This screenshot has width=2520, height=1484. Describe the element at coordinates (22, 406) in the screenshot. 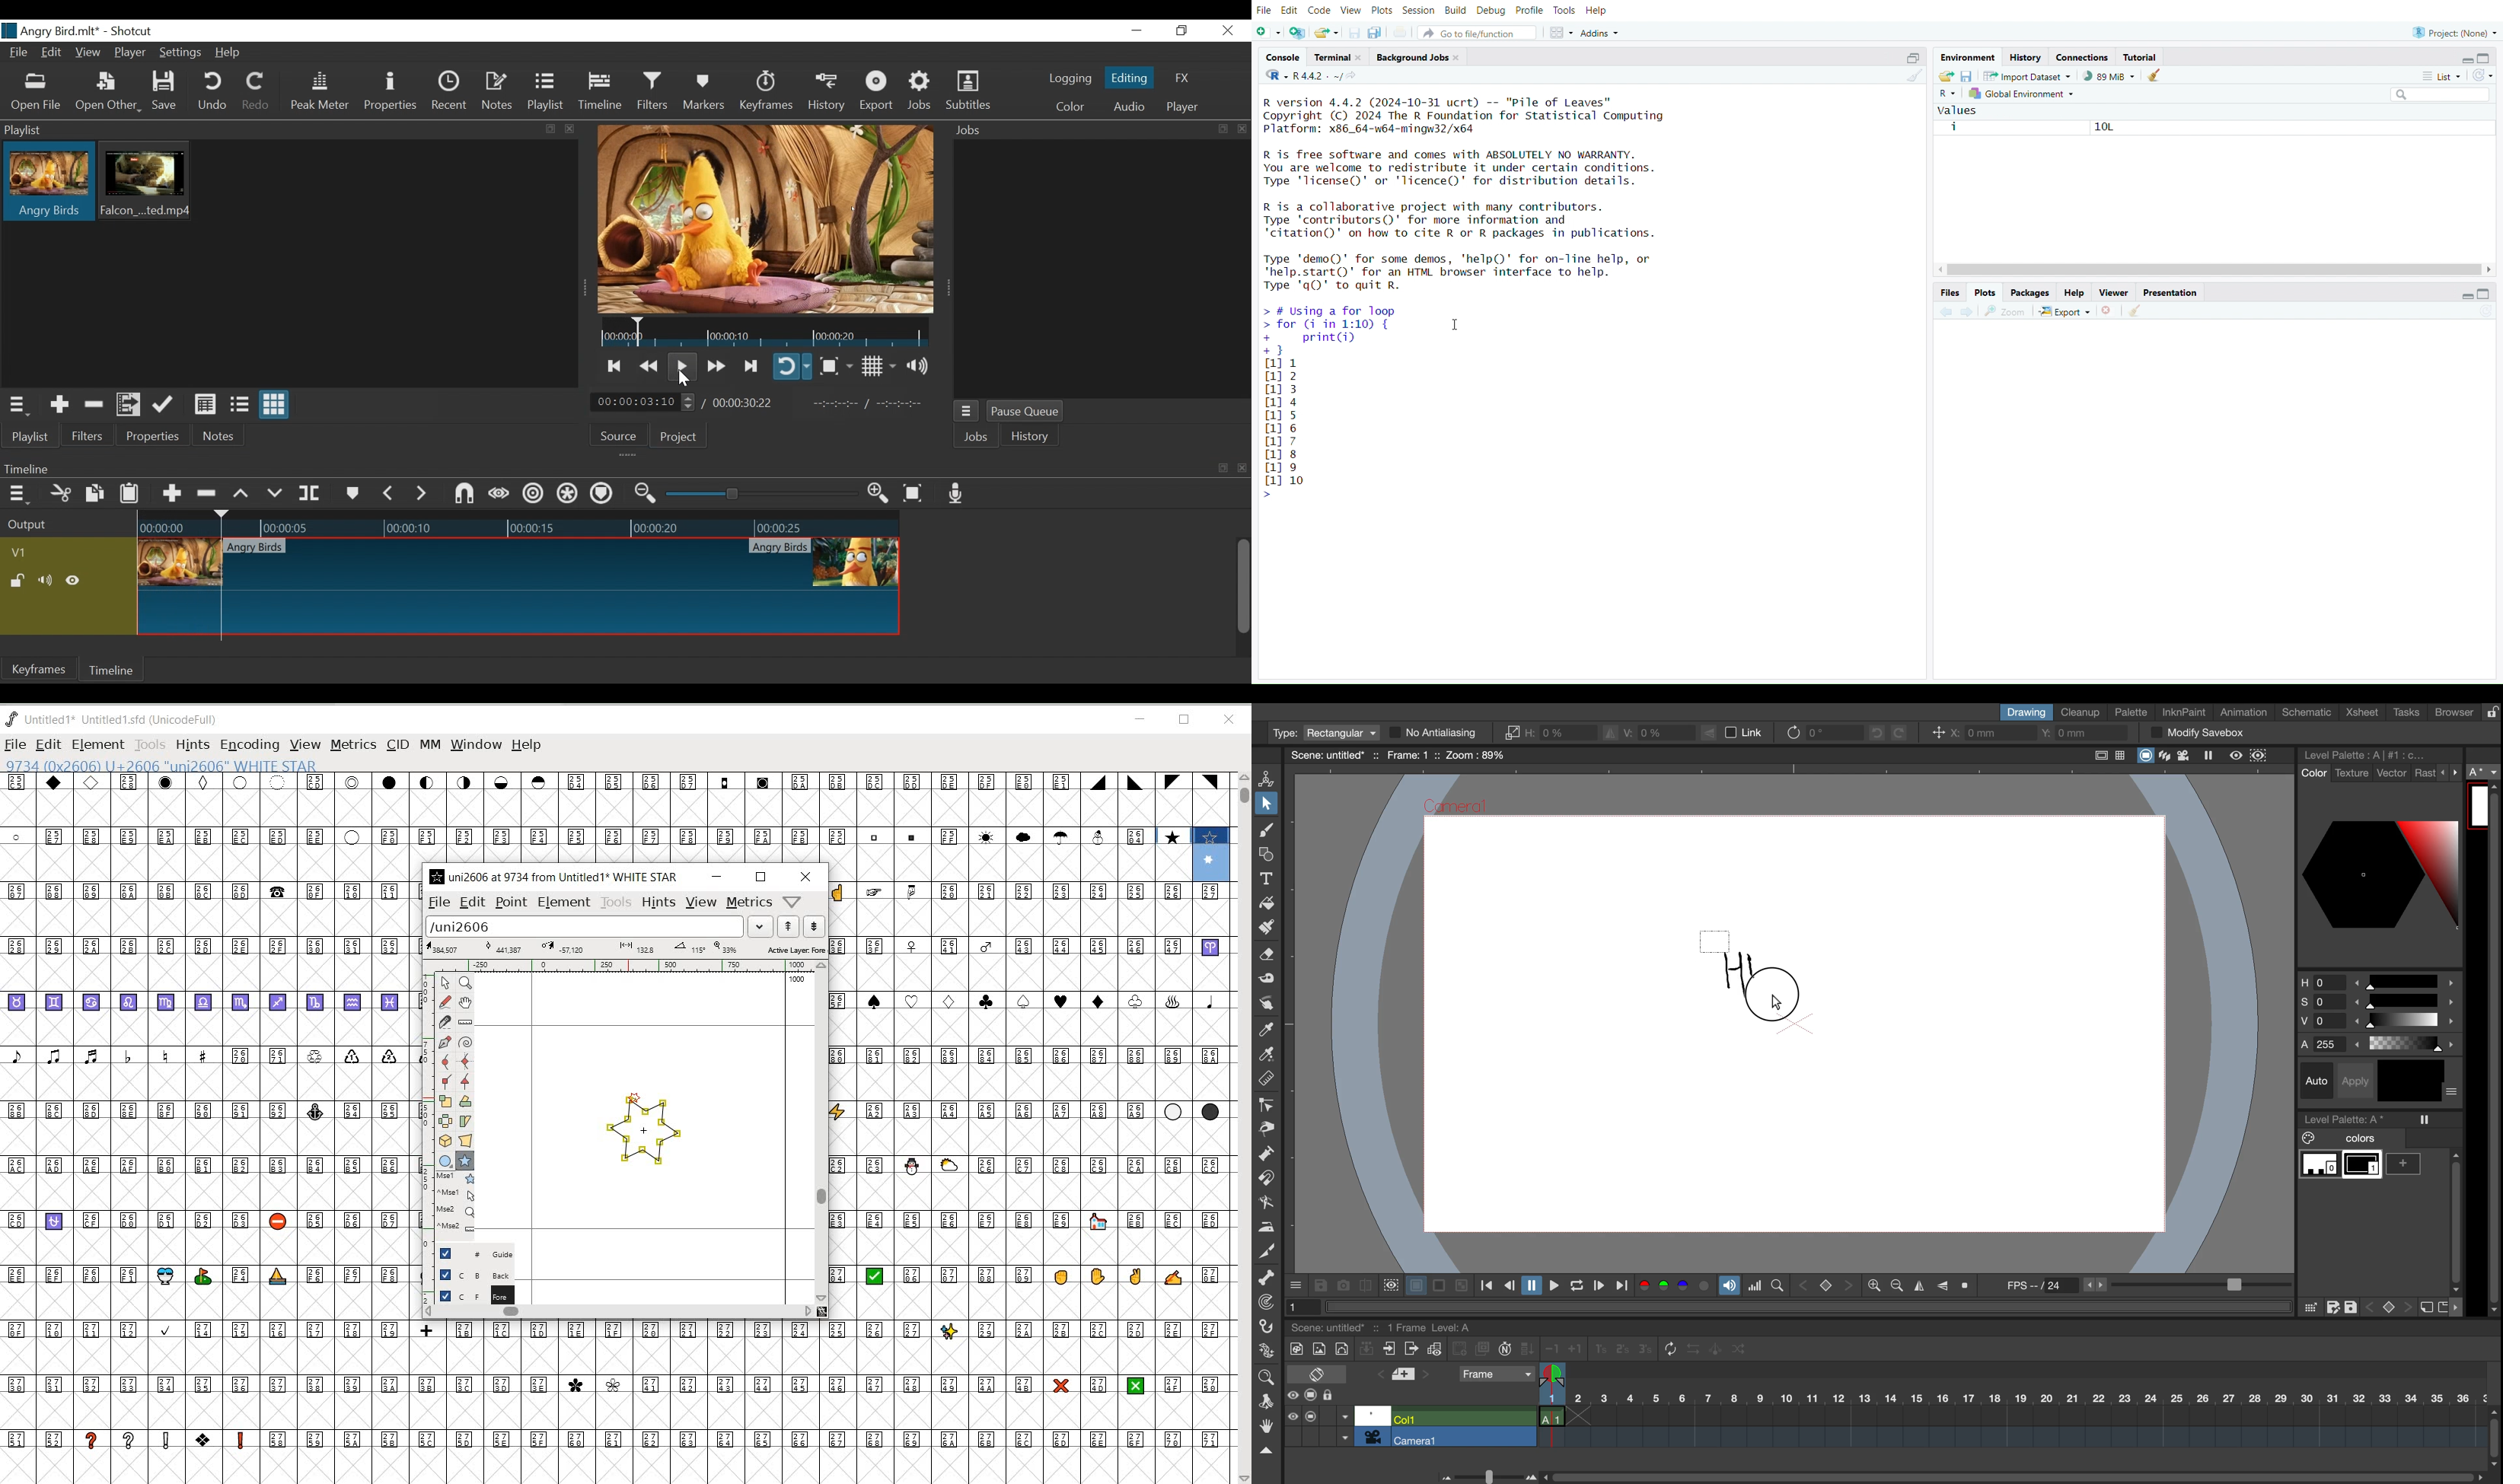

I see `Playlist Menu` at that location.